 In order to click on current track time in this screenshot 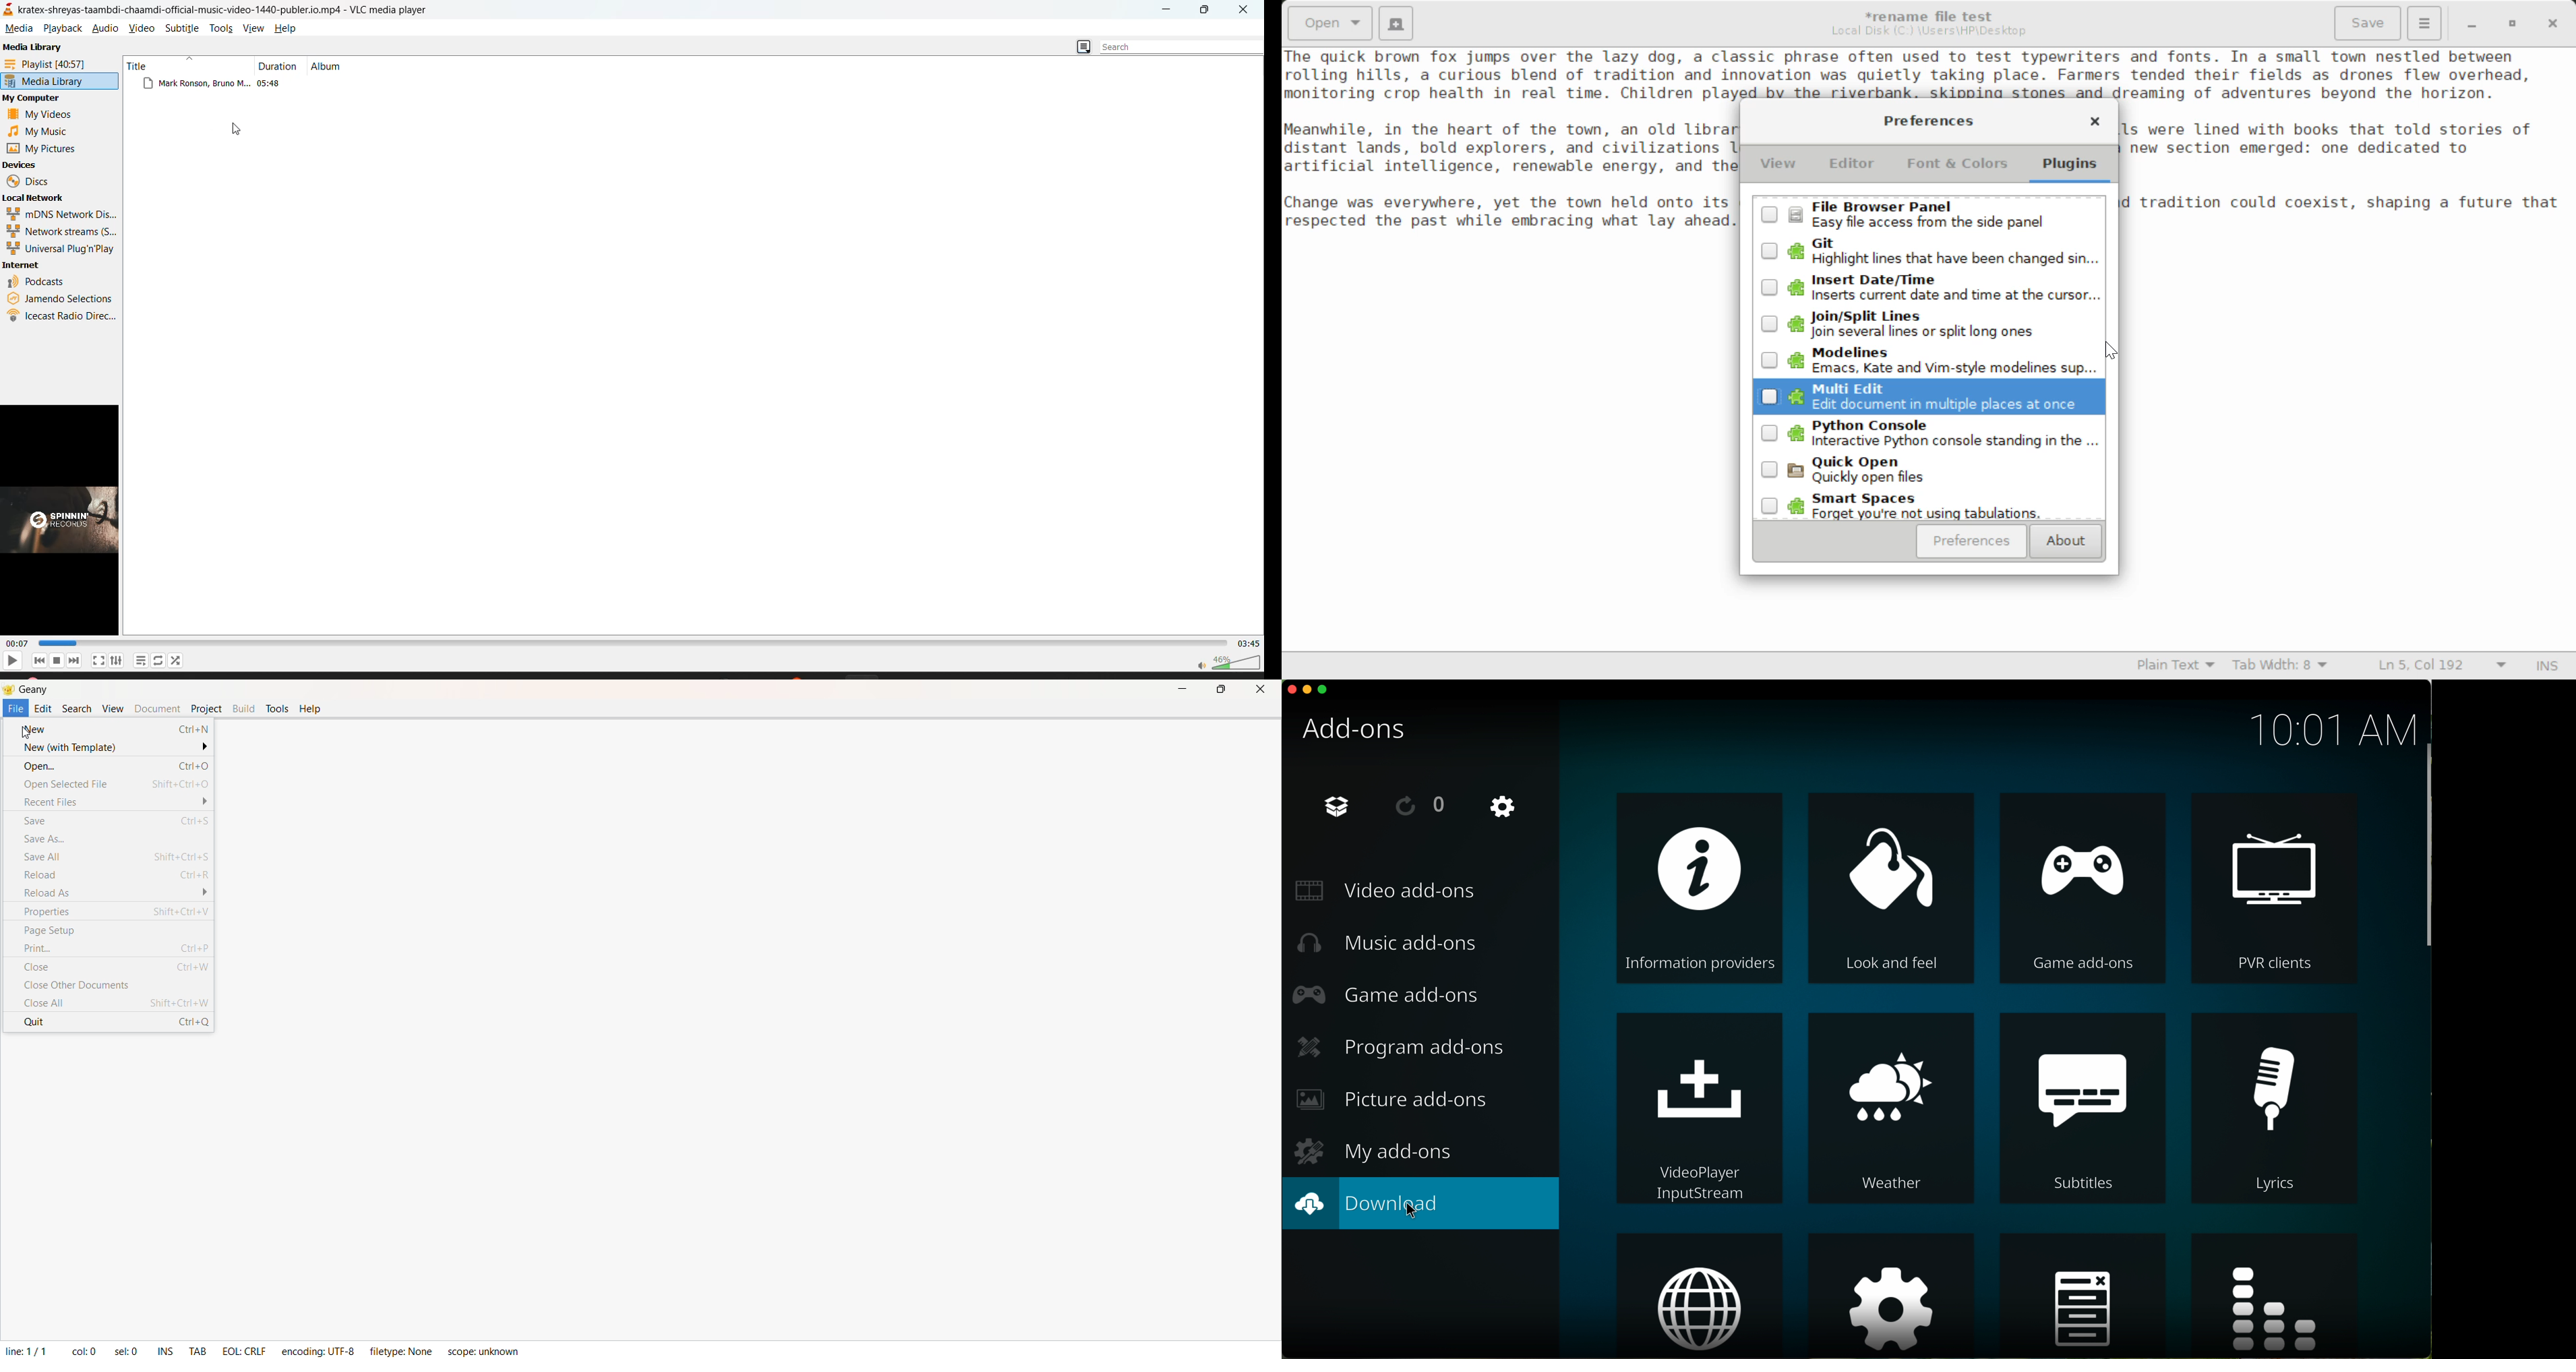, I will do `click(20, 644)`.